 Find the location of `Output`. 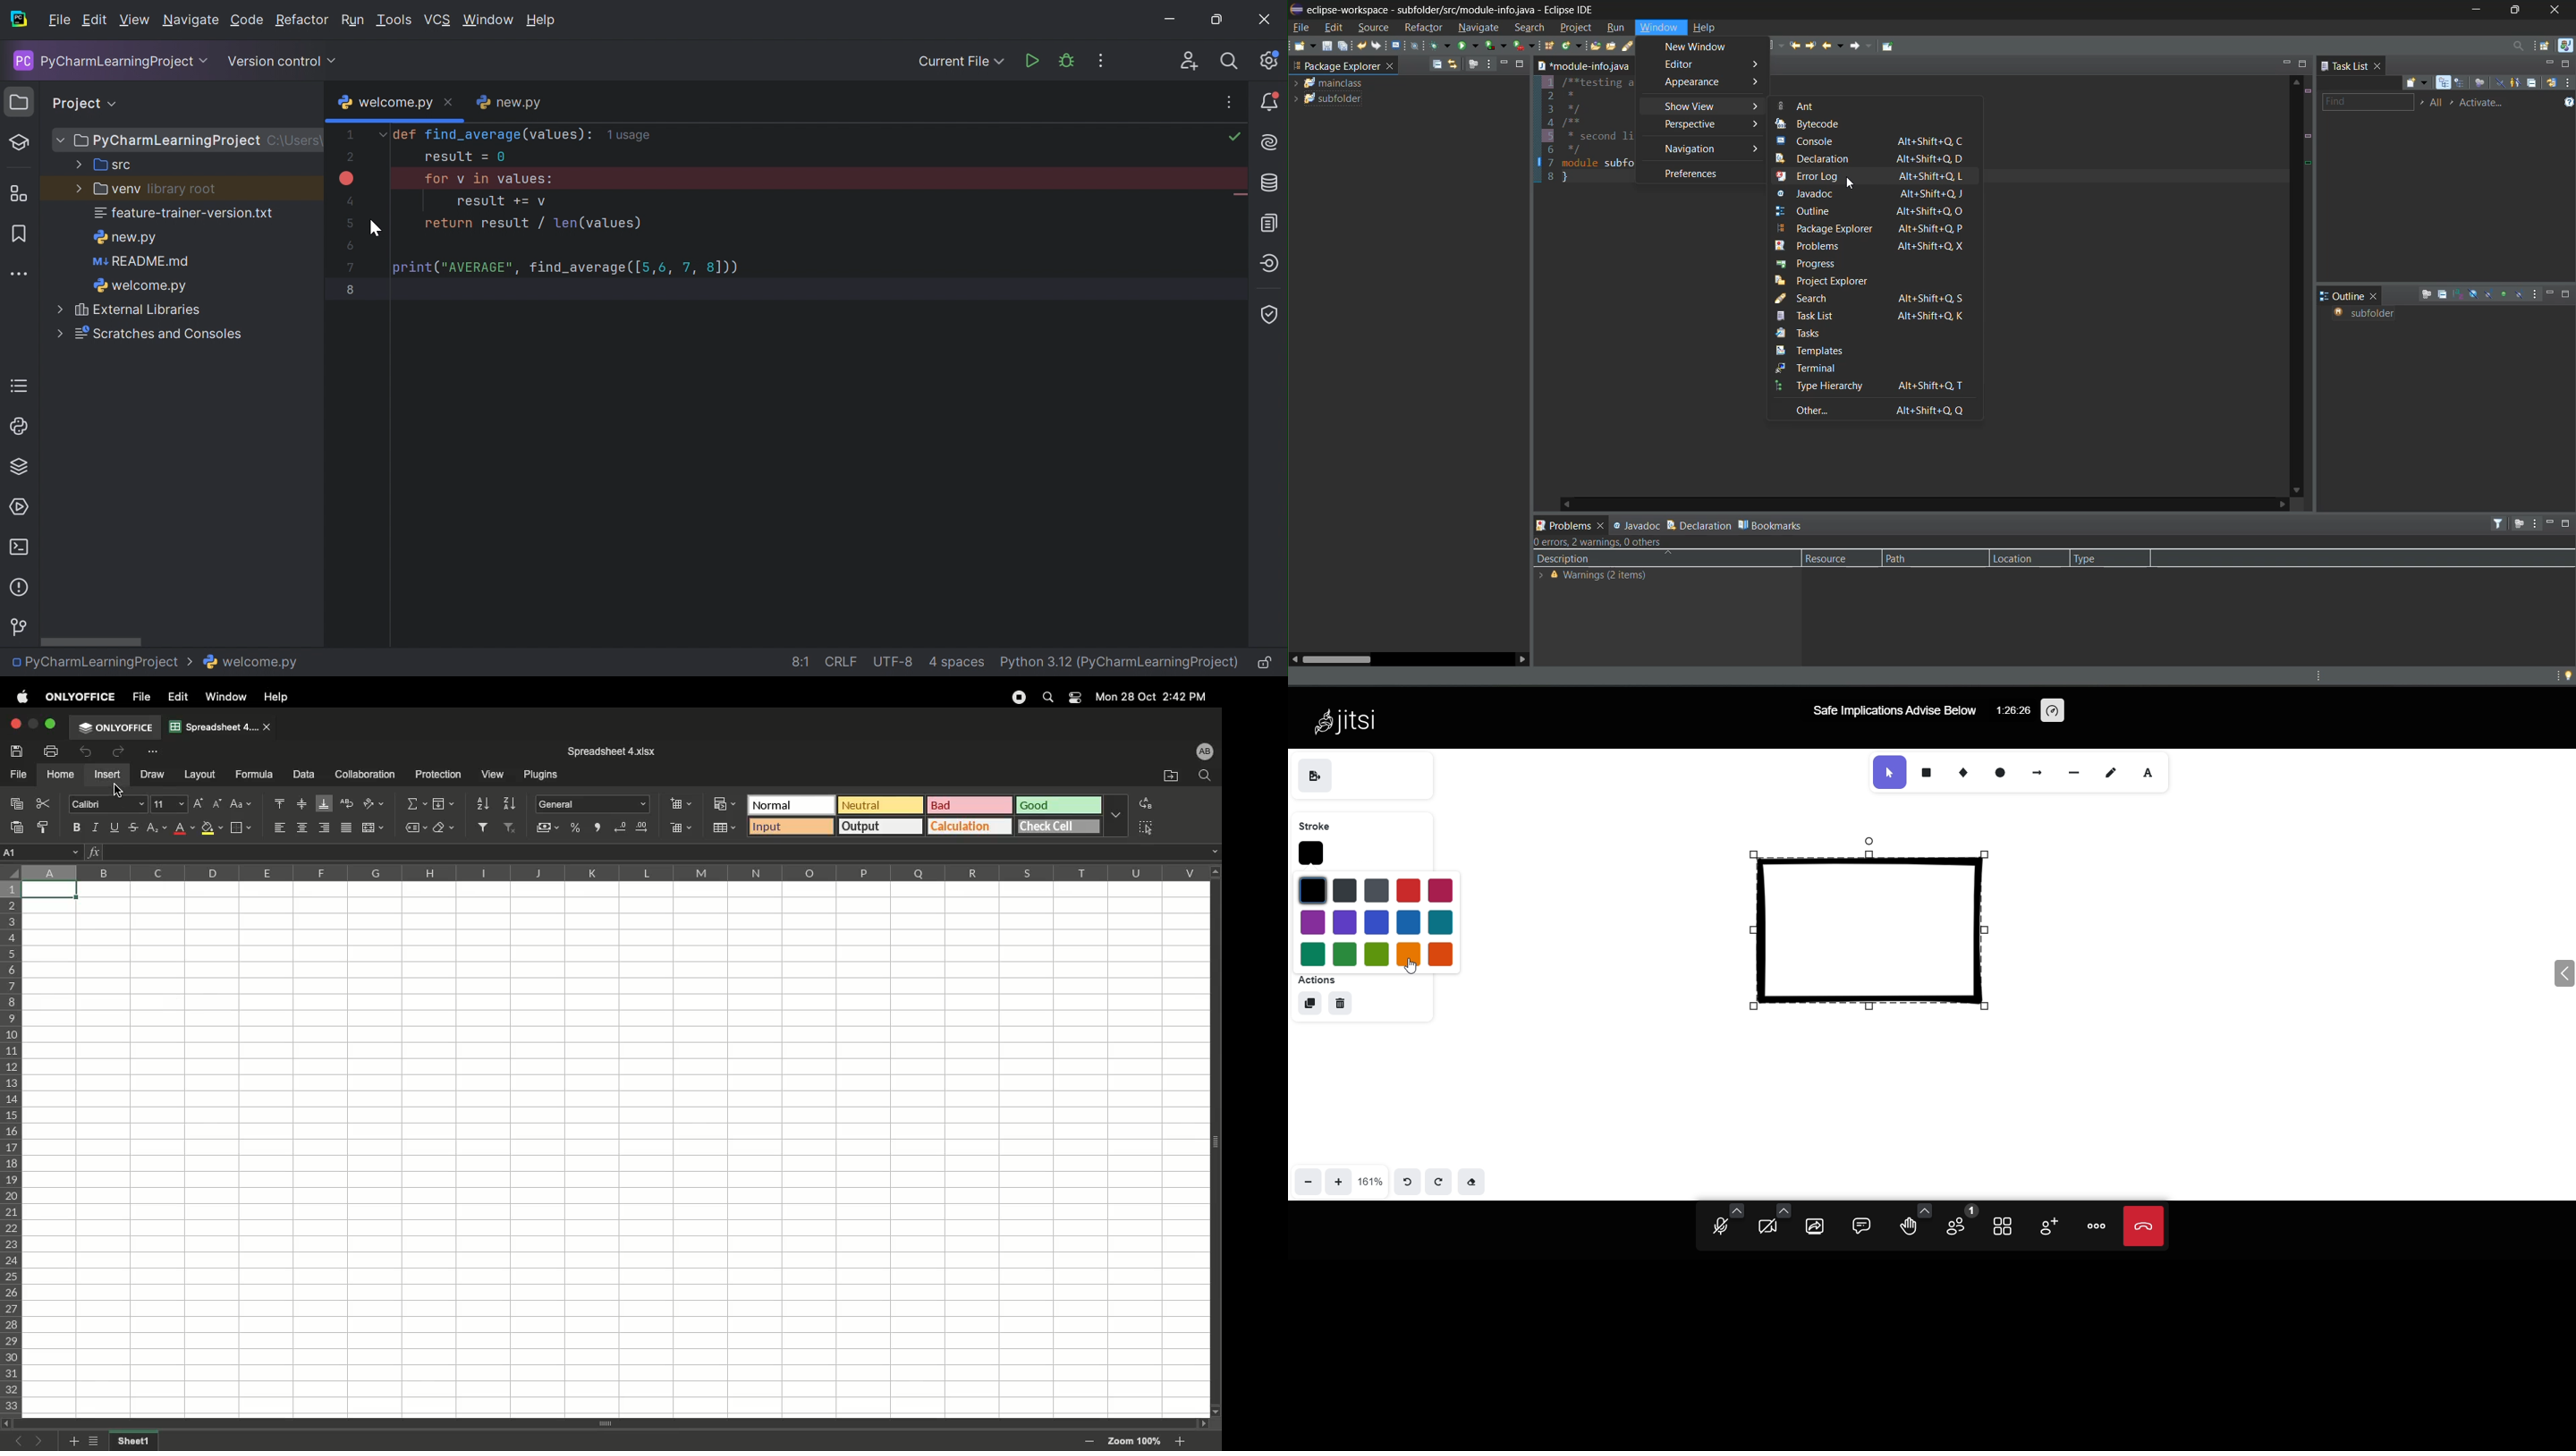

Output is located at coordinates (882, 826).